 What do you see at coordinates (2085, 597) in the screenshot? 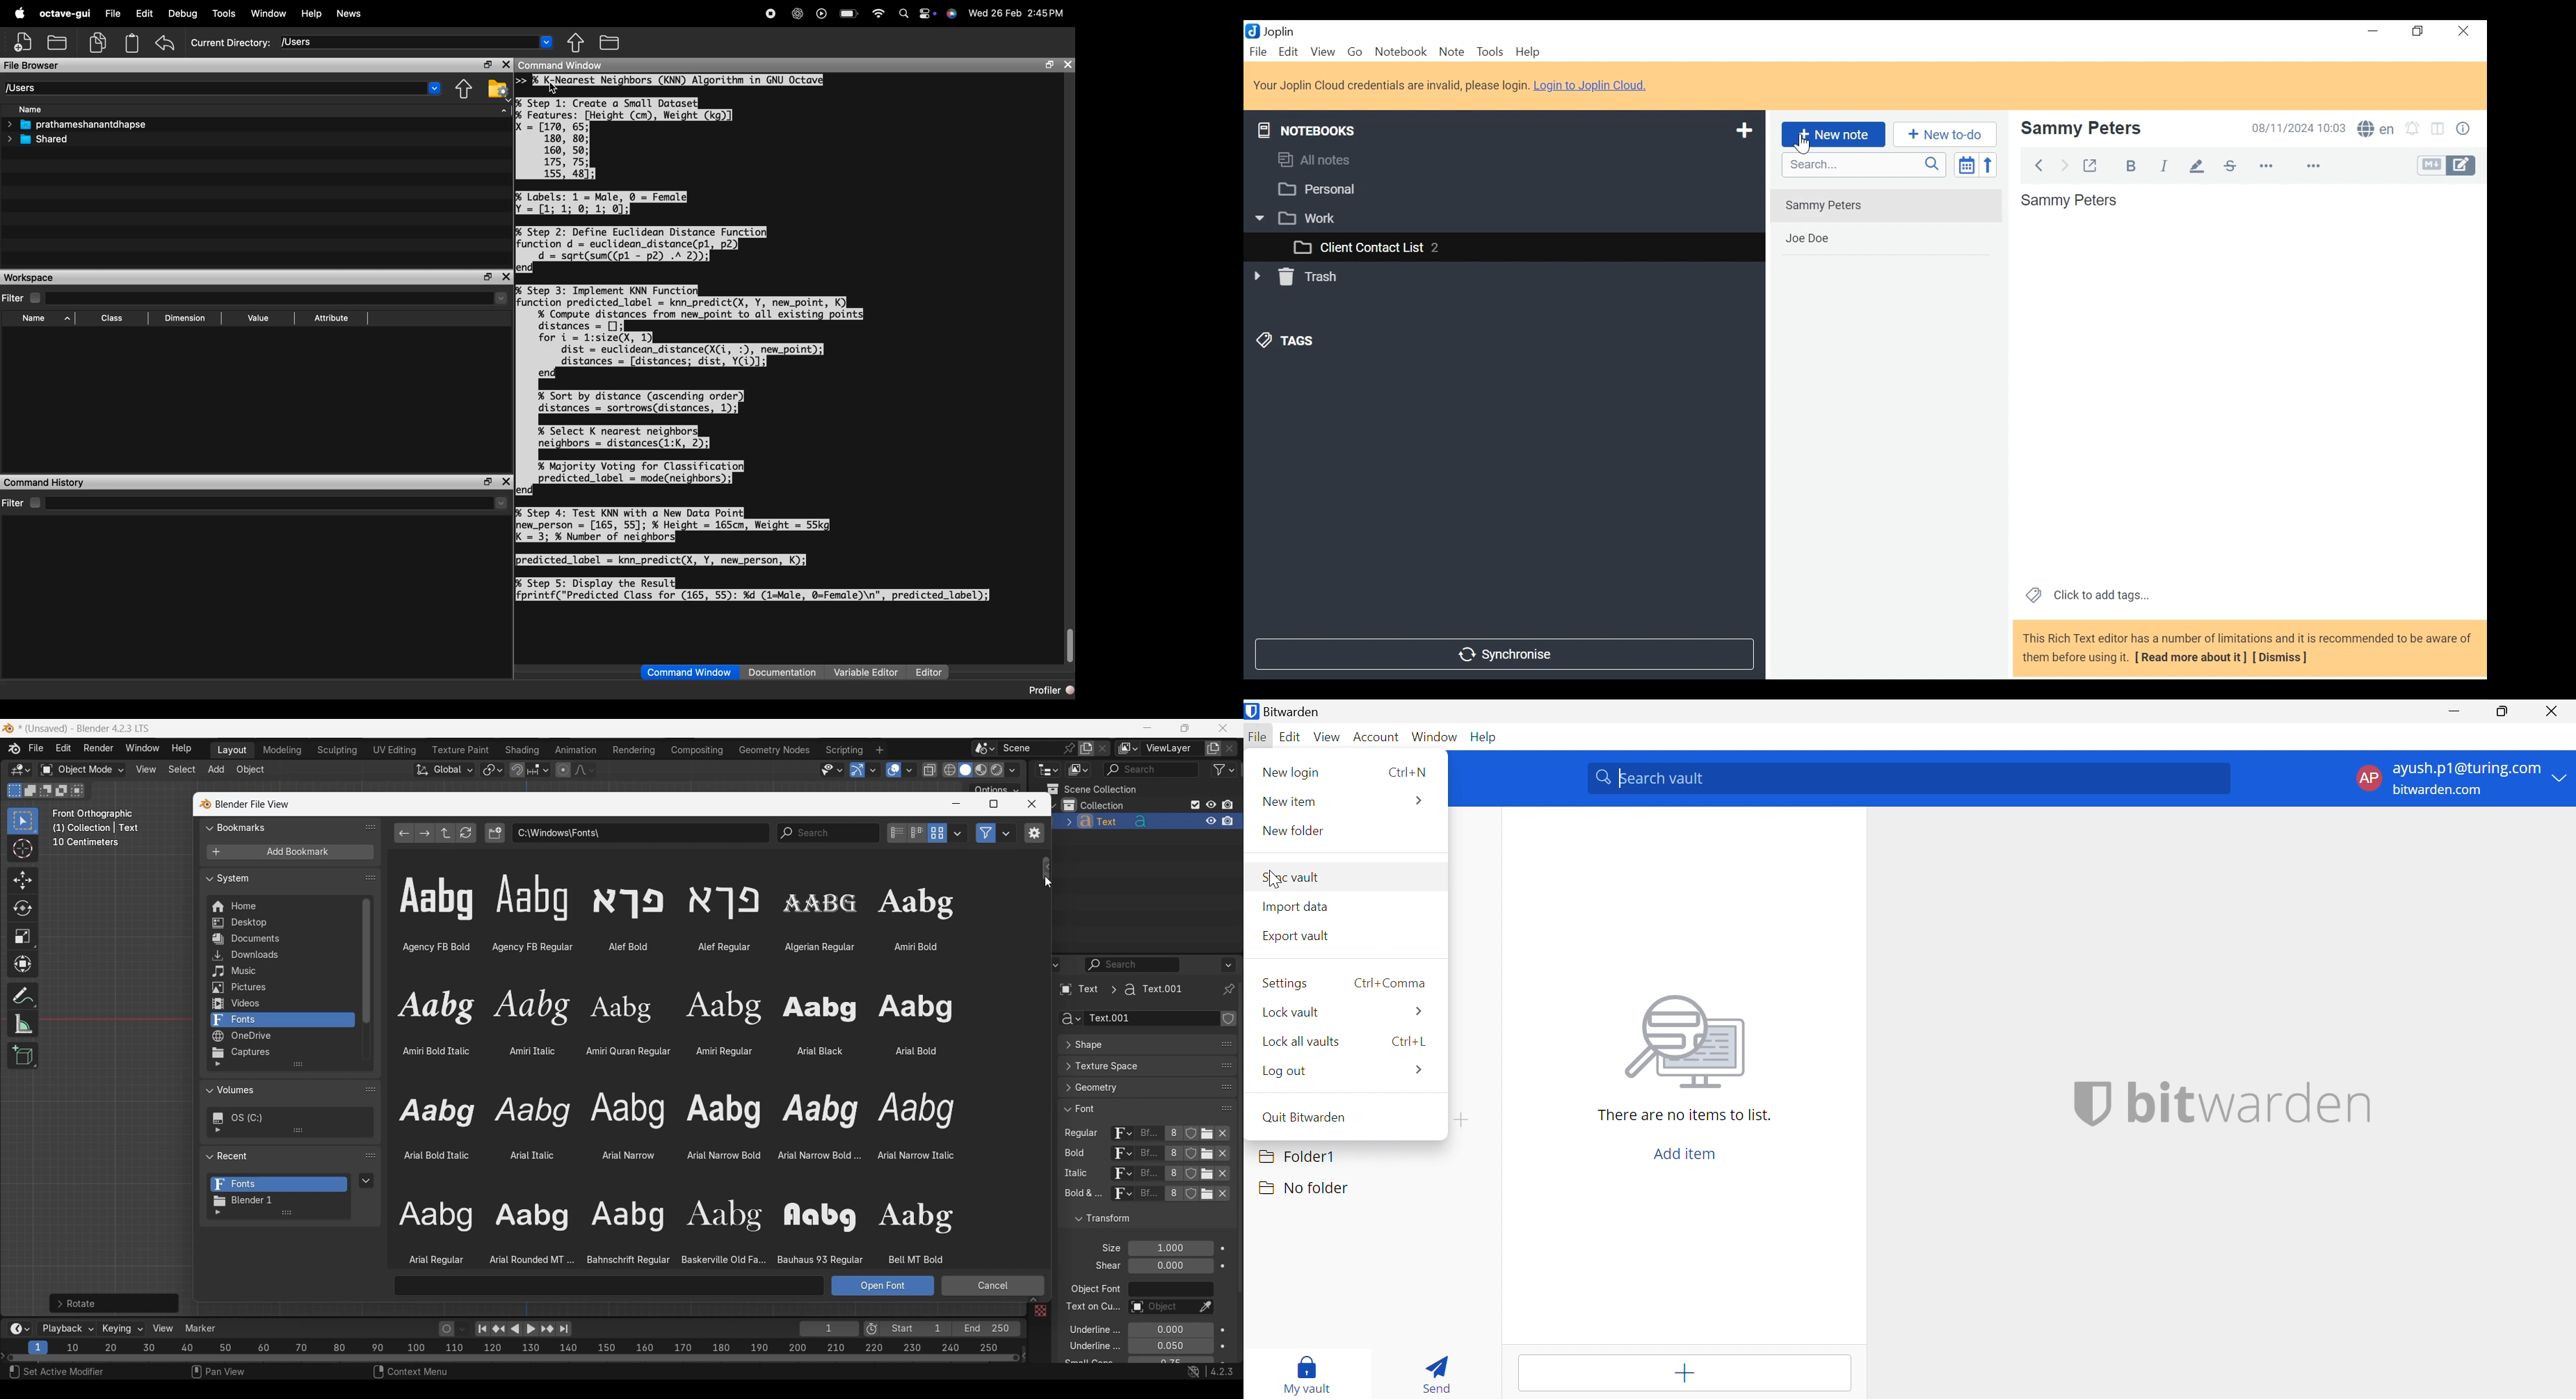
I see `Click to add tags` at bounding box center [2085, 597].